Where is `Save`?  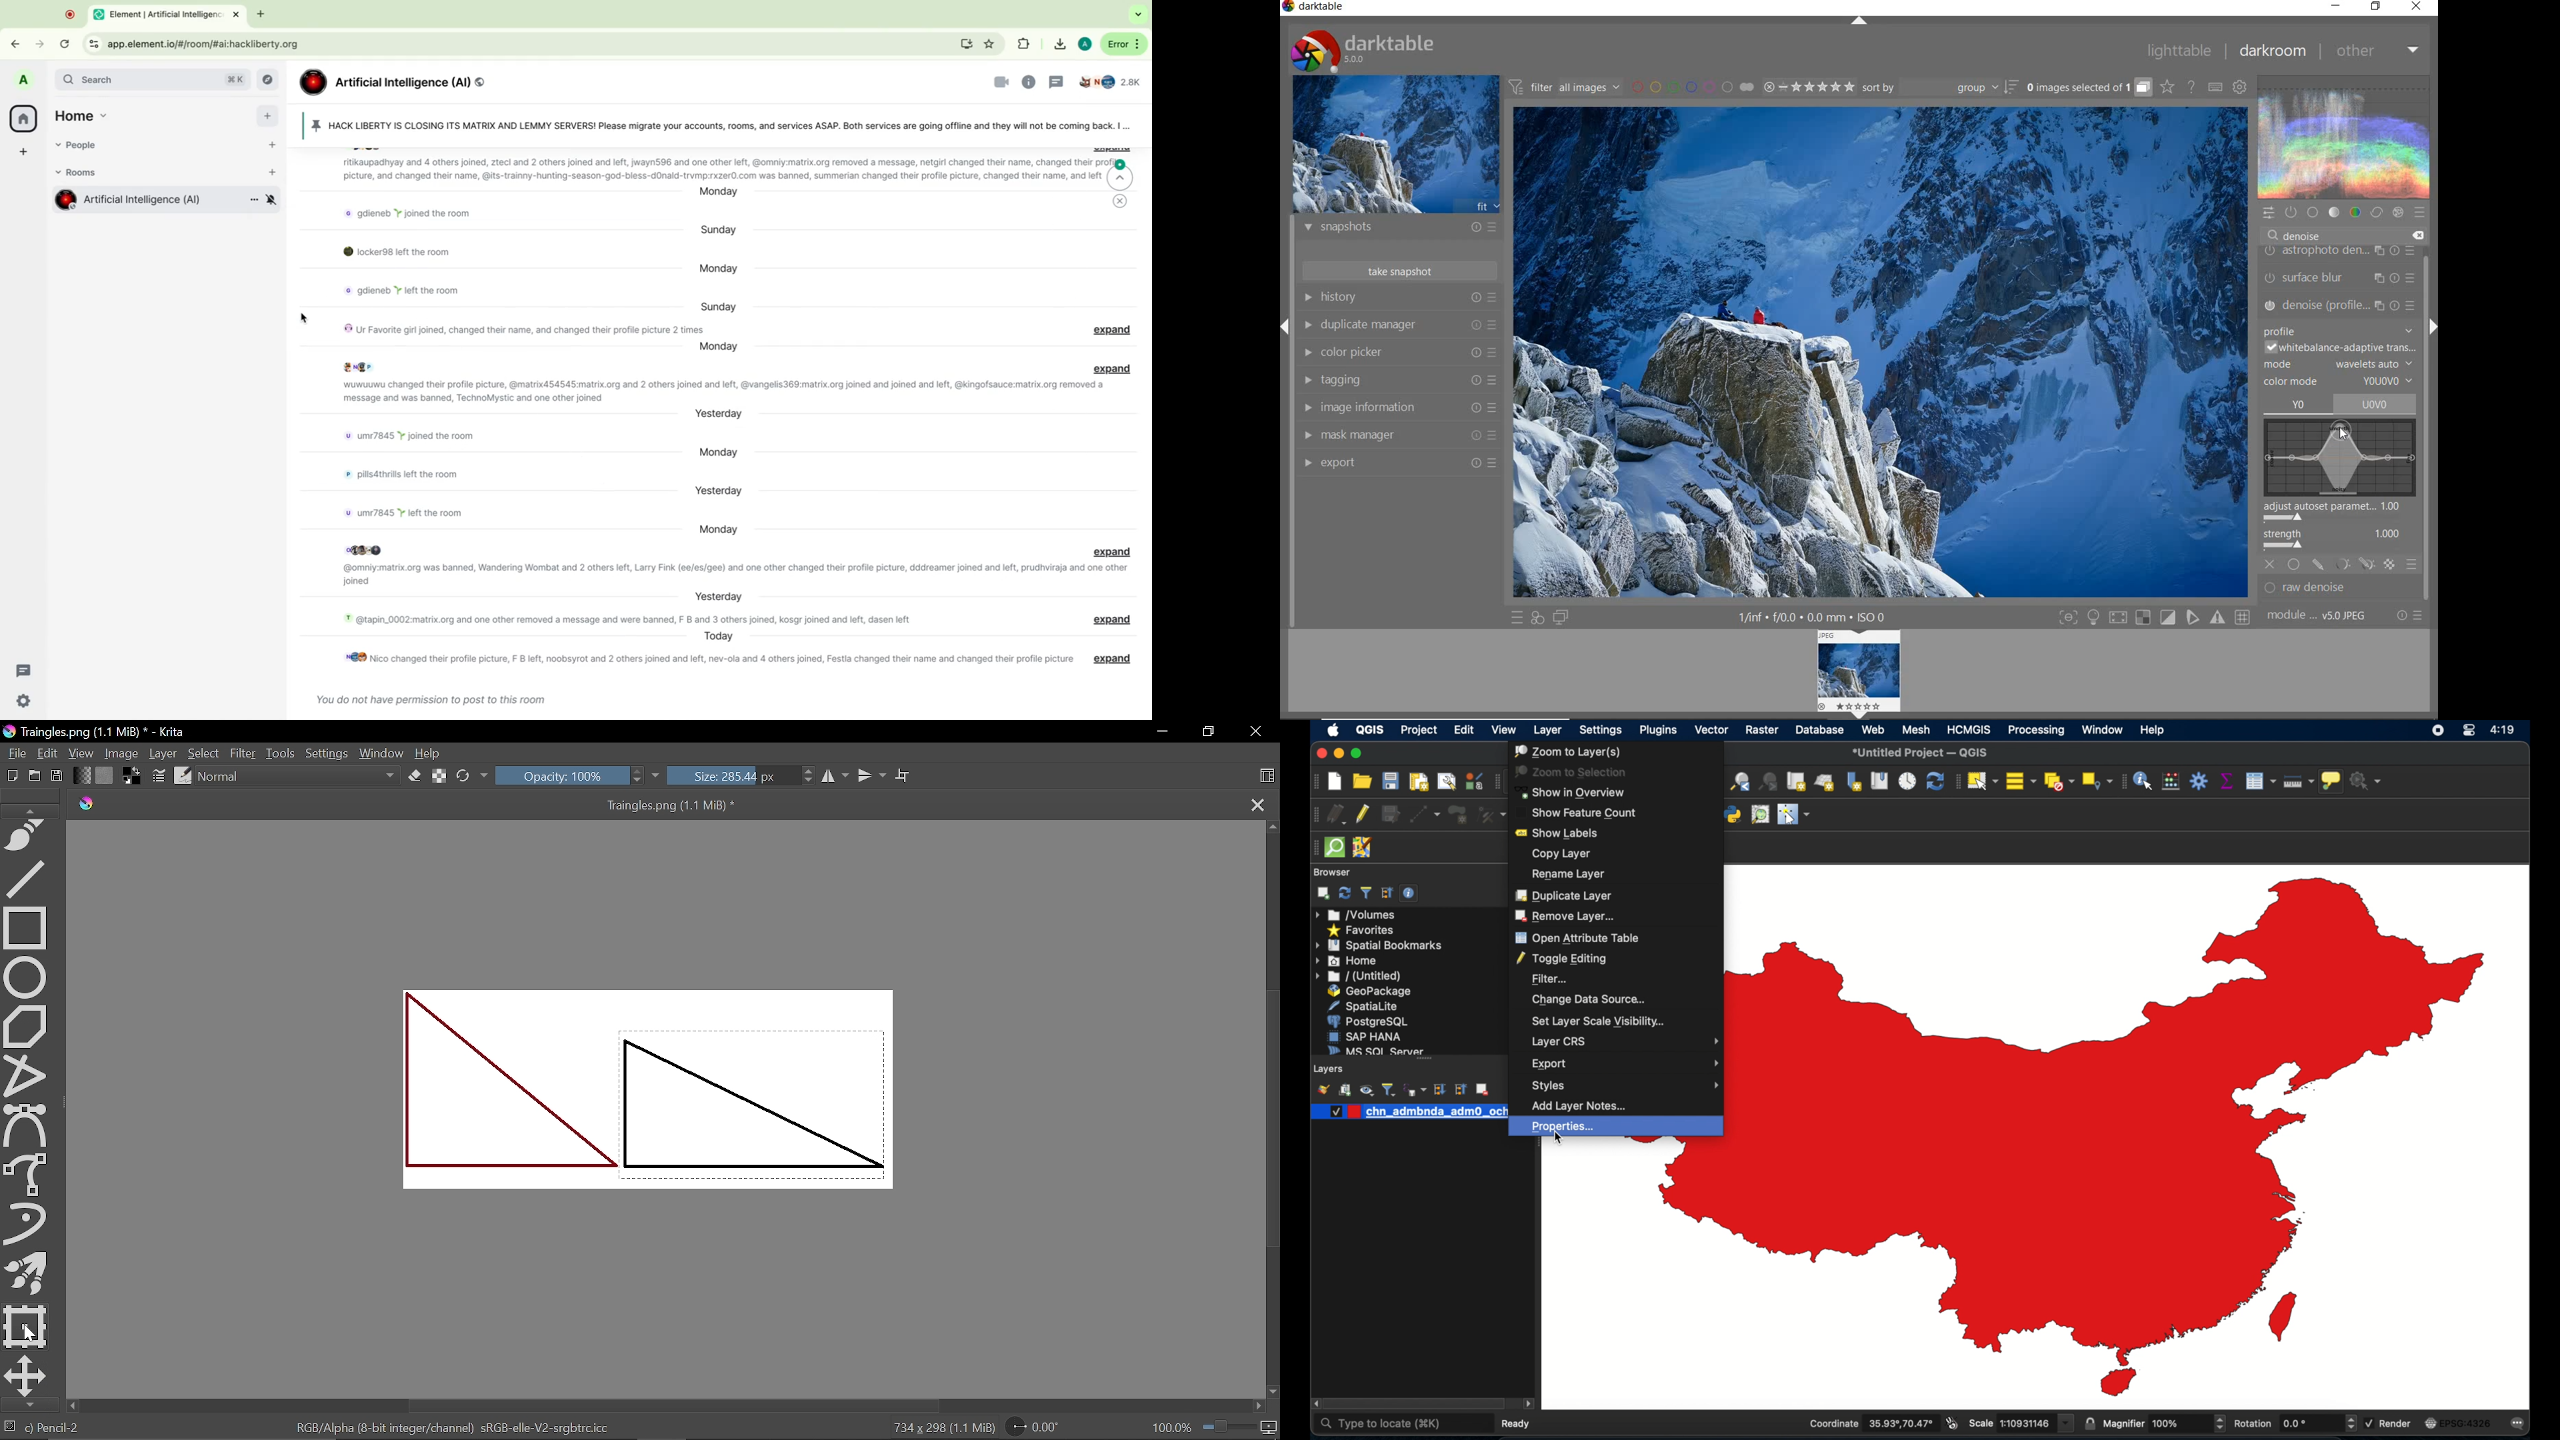 Save is located at coordinates (56, 777).